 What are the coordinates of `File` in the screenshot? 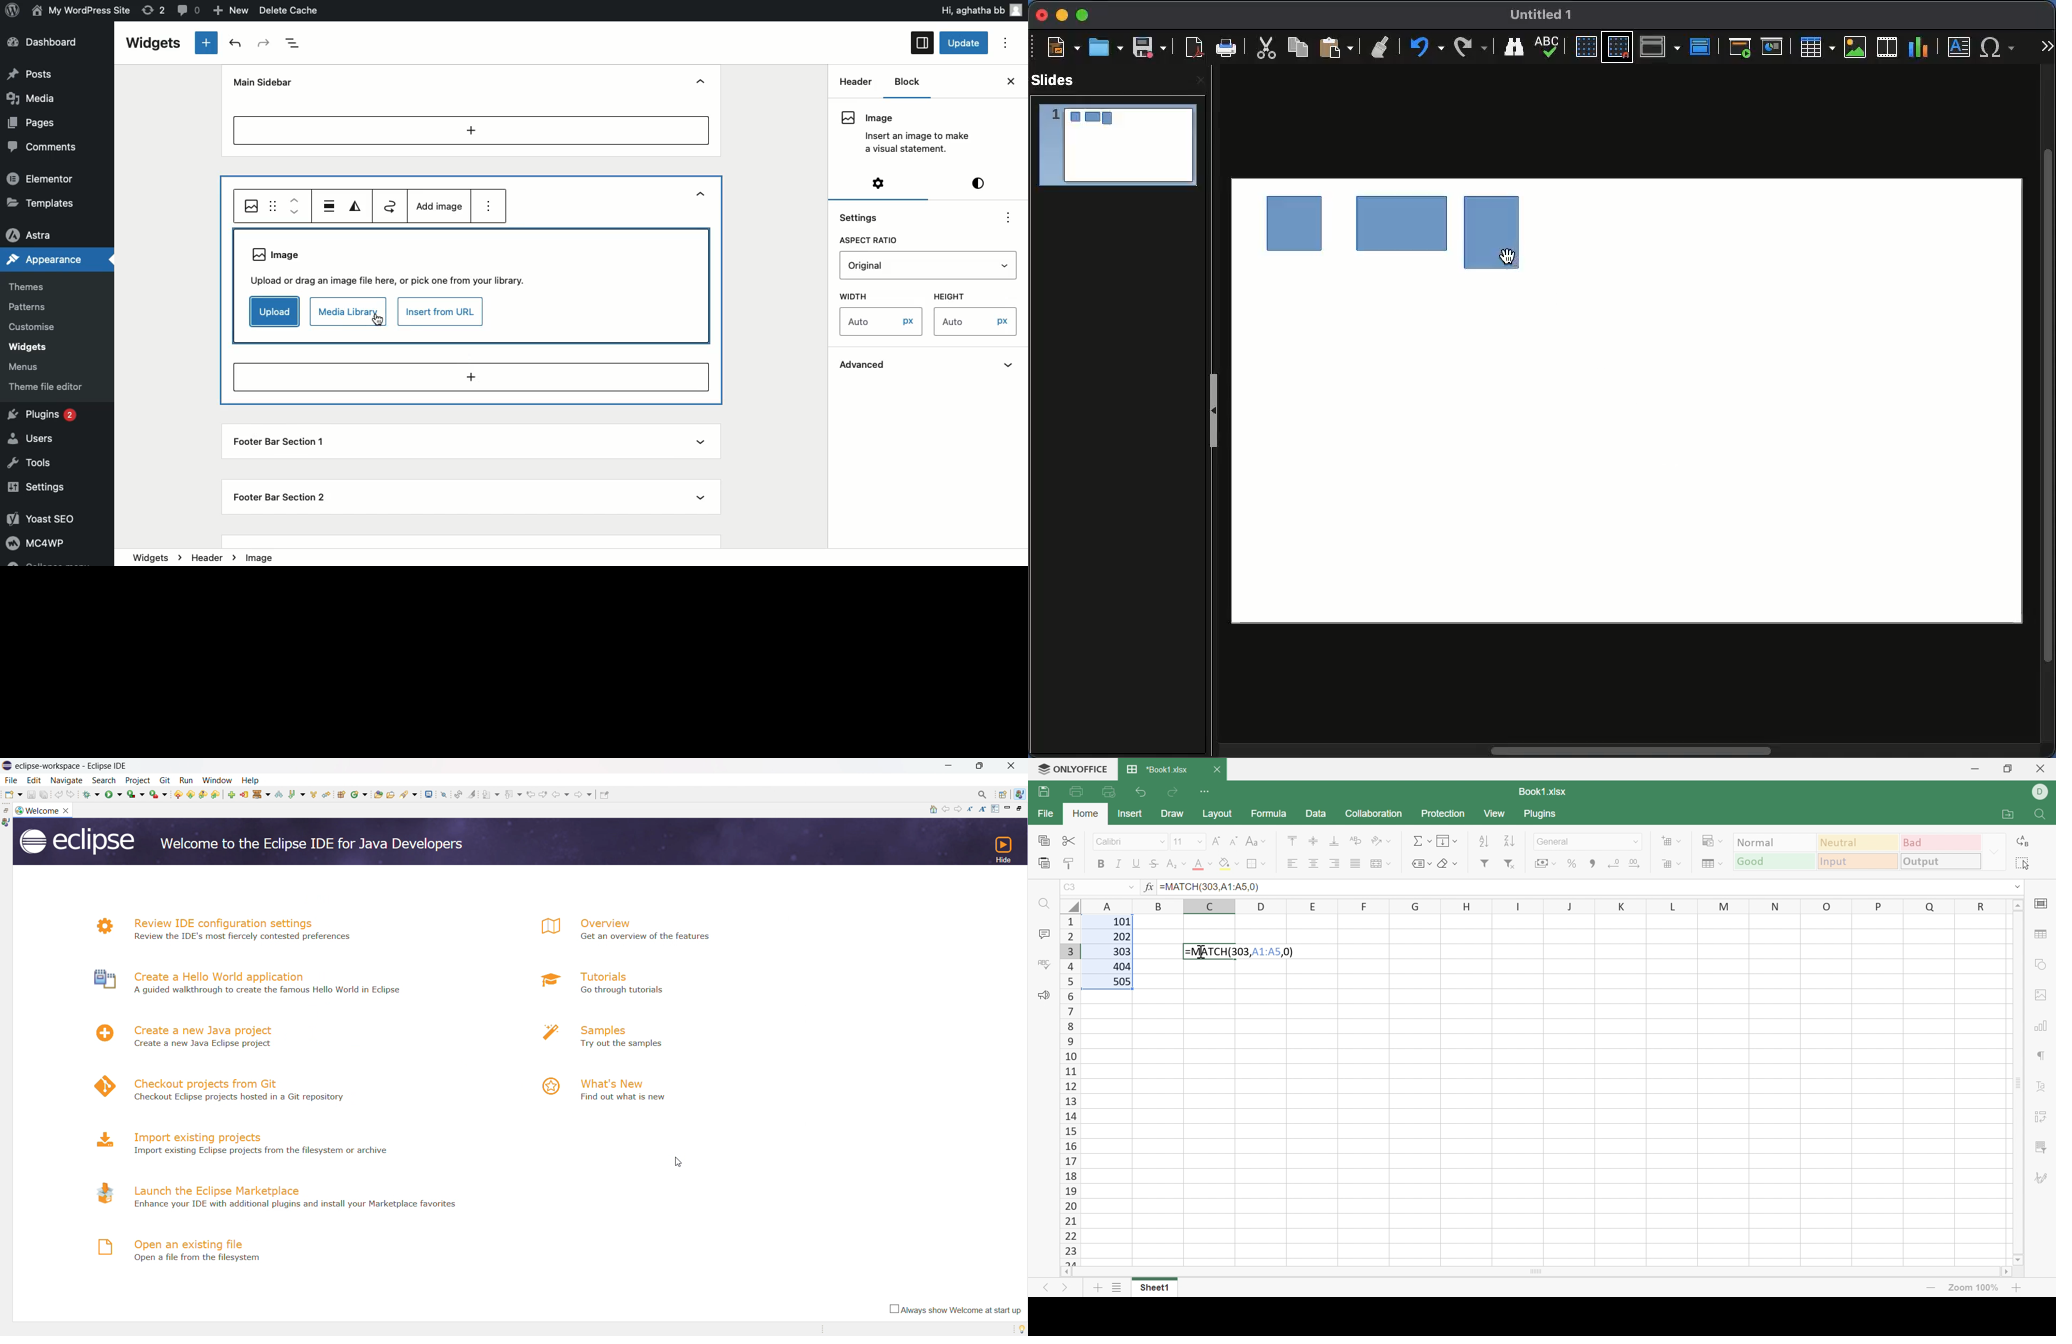 It's located at (1045, 815).